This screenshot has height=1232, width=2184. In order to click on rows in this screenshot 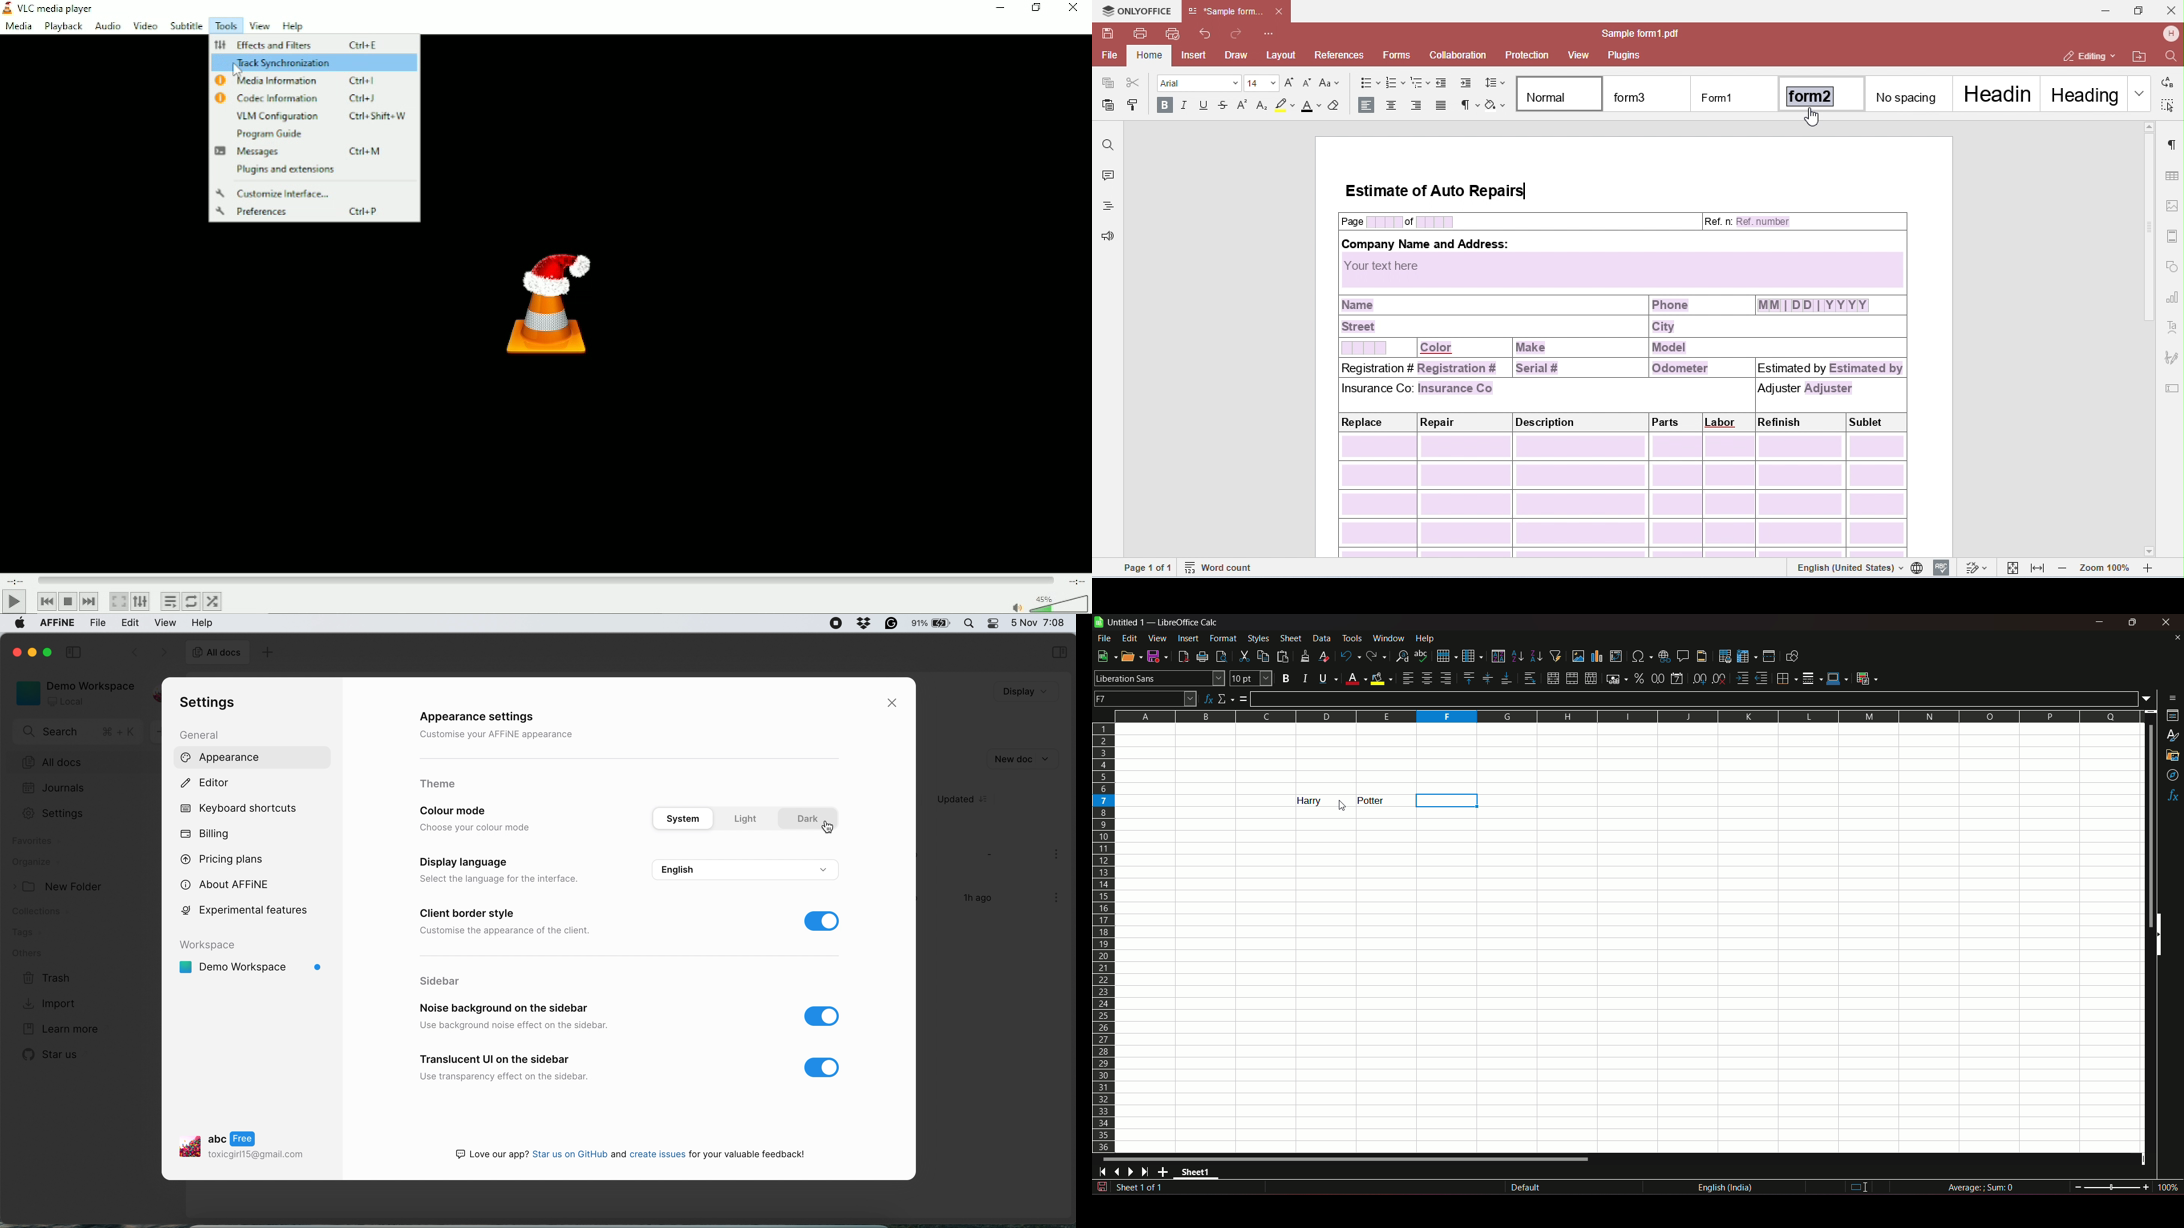, I will do `click(1104, 937)`.